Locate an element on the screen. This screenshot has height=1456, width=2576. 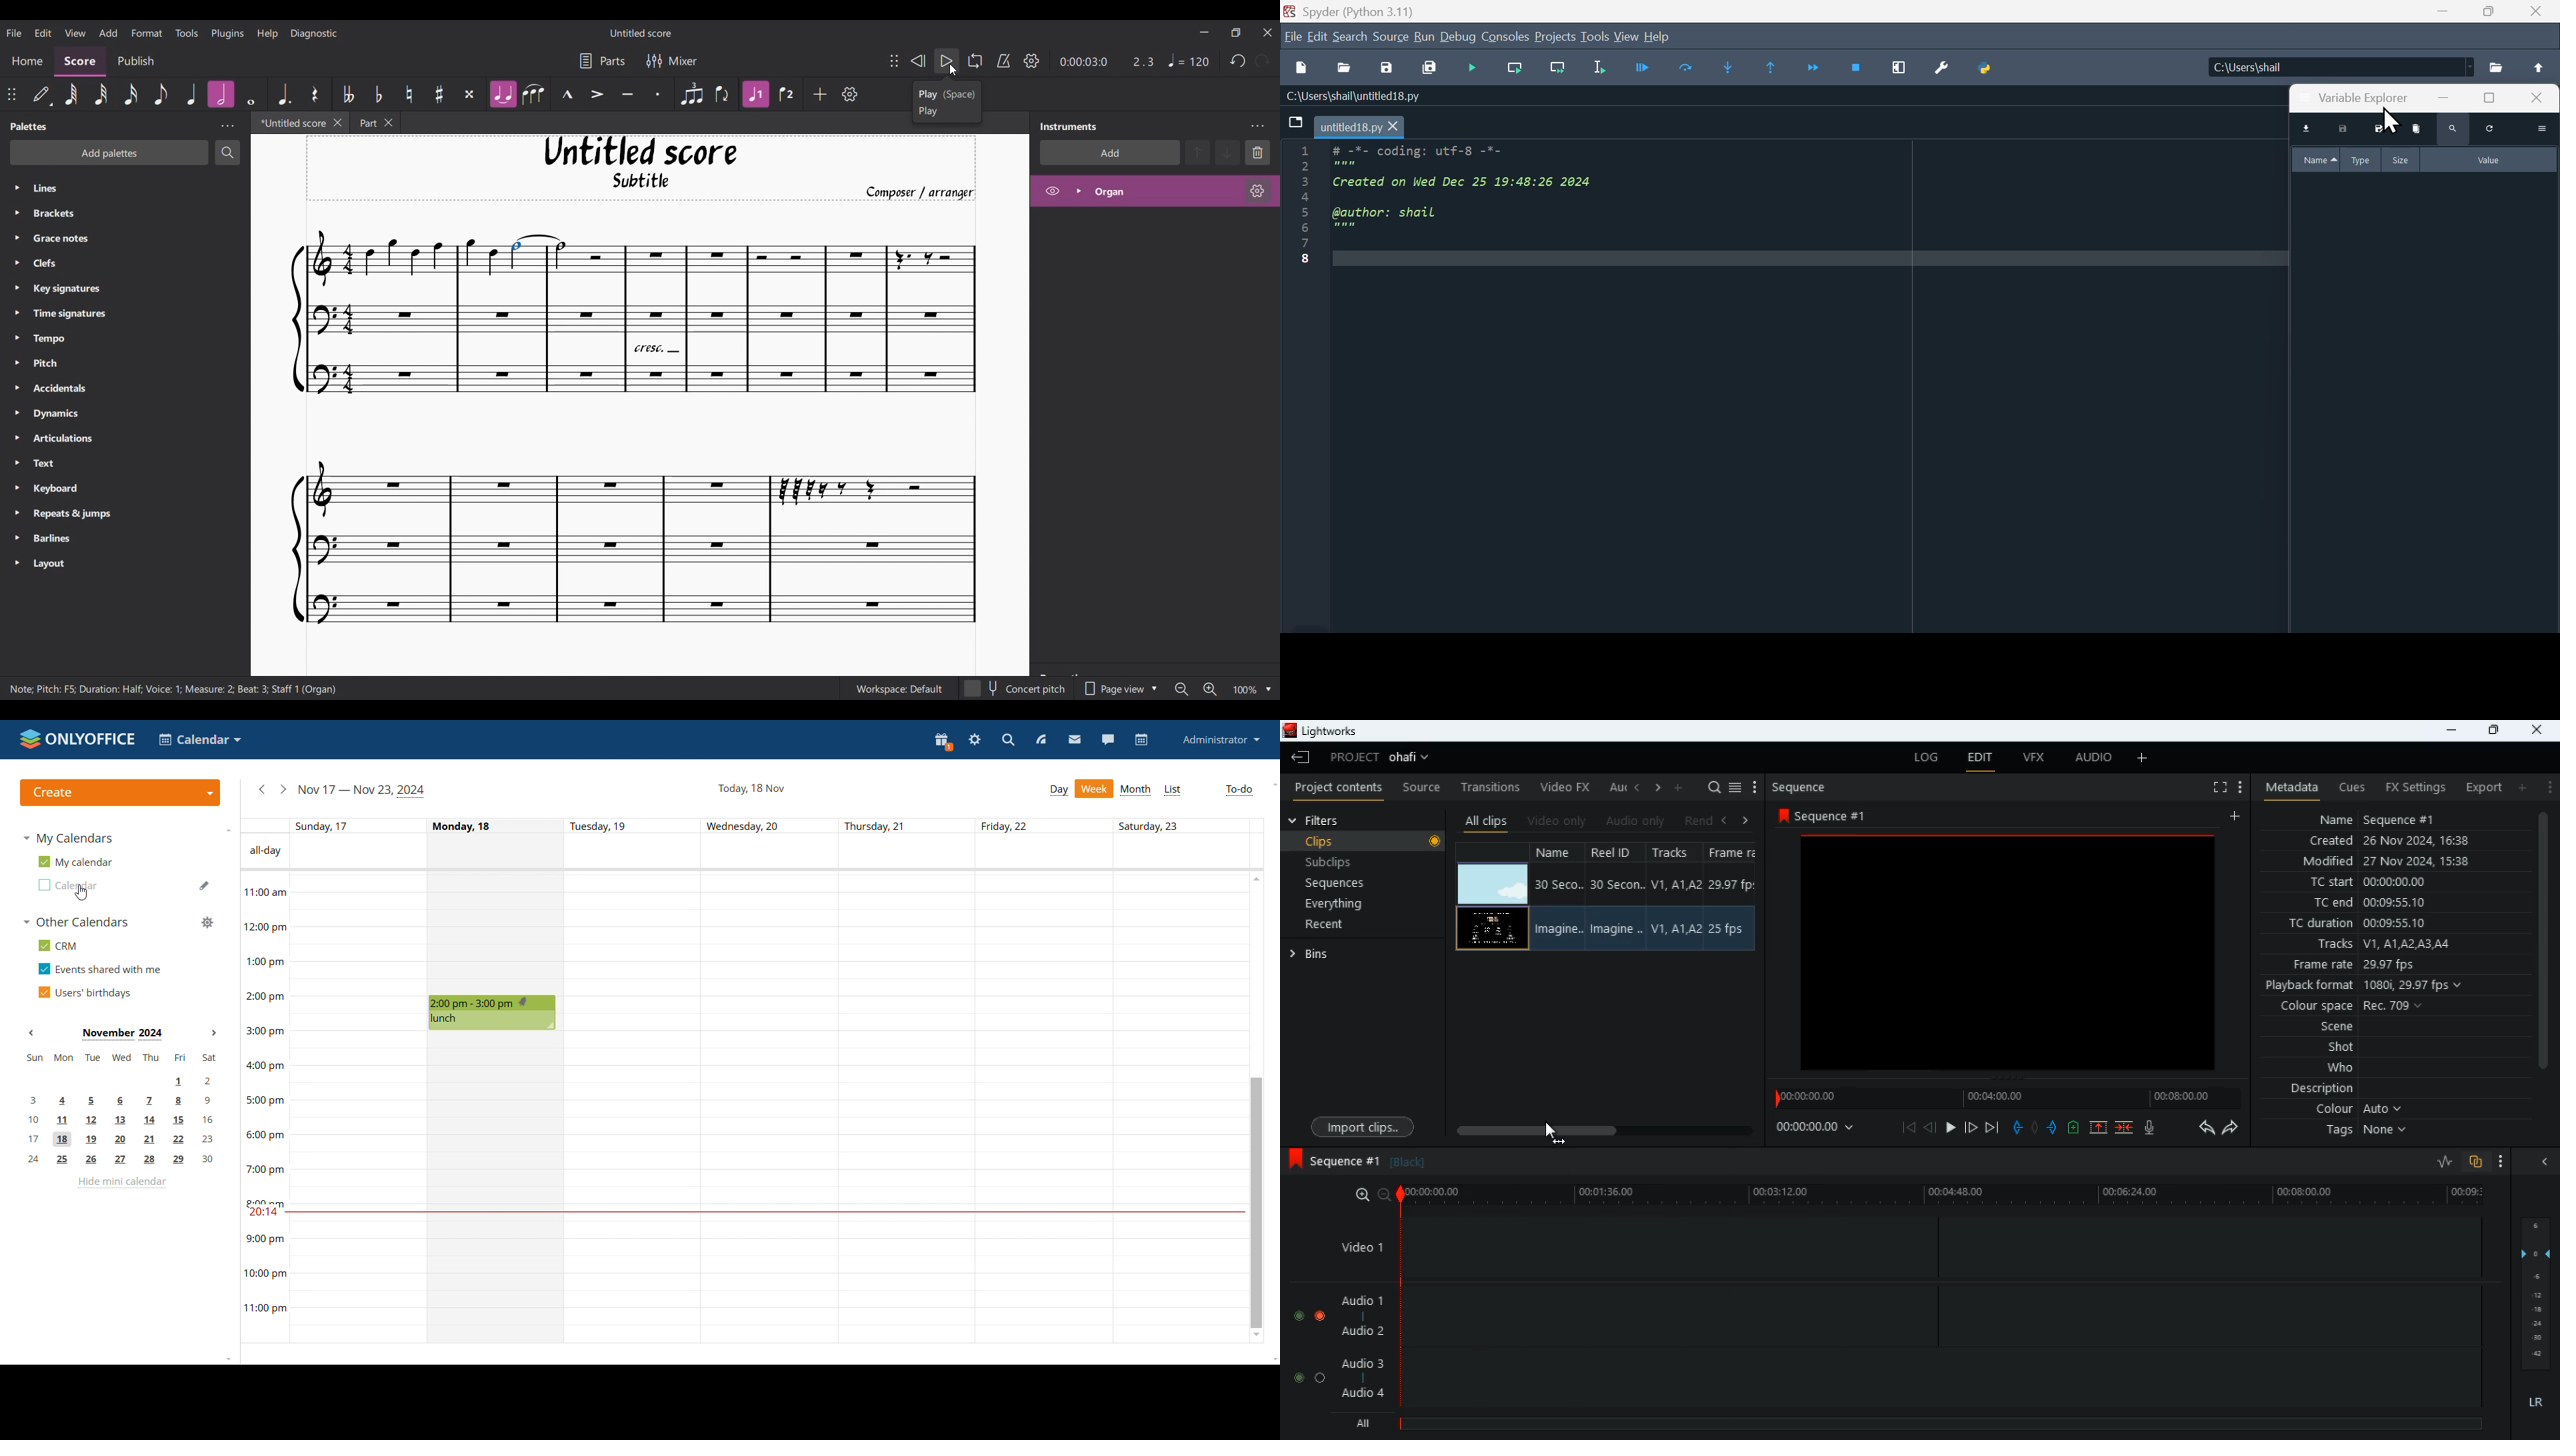
Zoom factor is located at coordinates (1245, 690).